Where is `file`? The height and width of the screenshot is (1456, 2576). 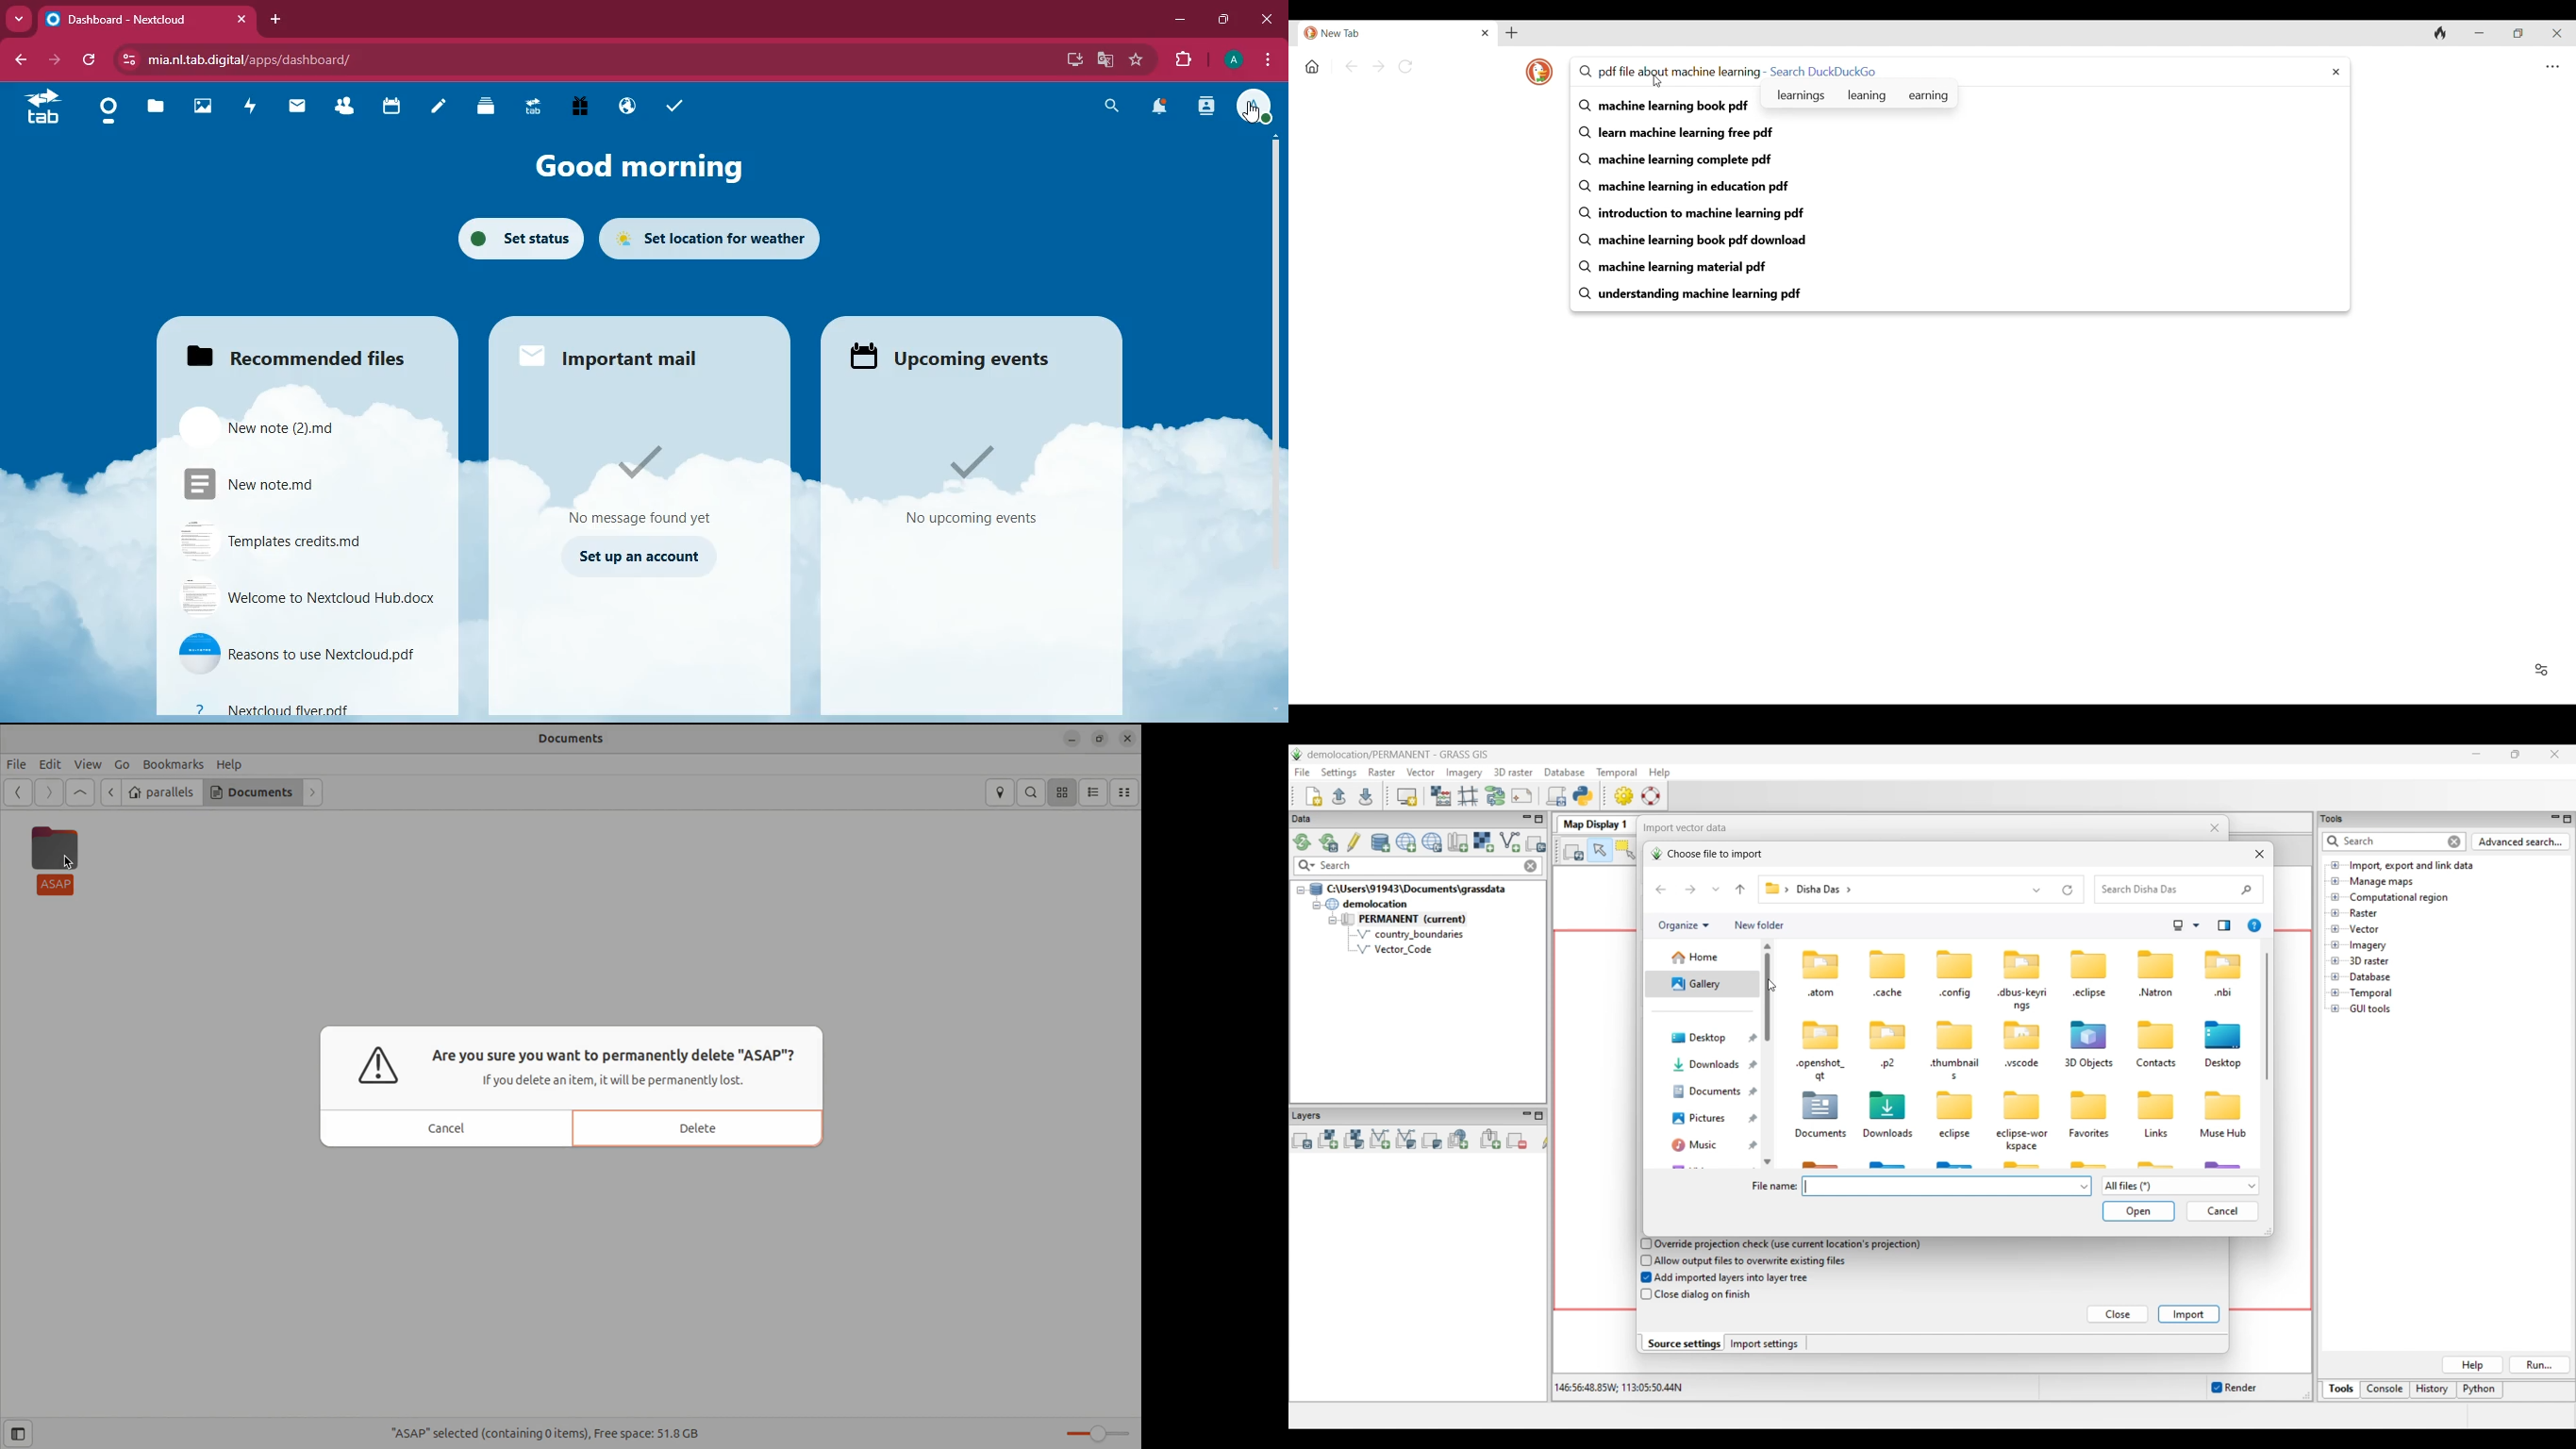 file is located at coordinates (291, 652).